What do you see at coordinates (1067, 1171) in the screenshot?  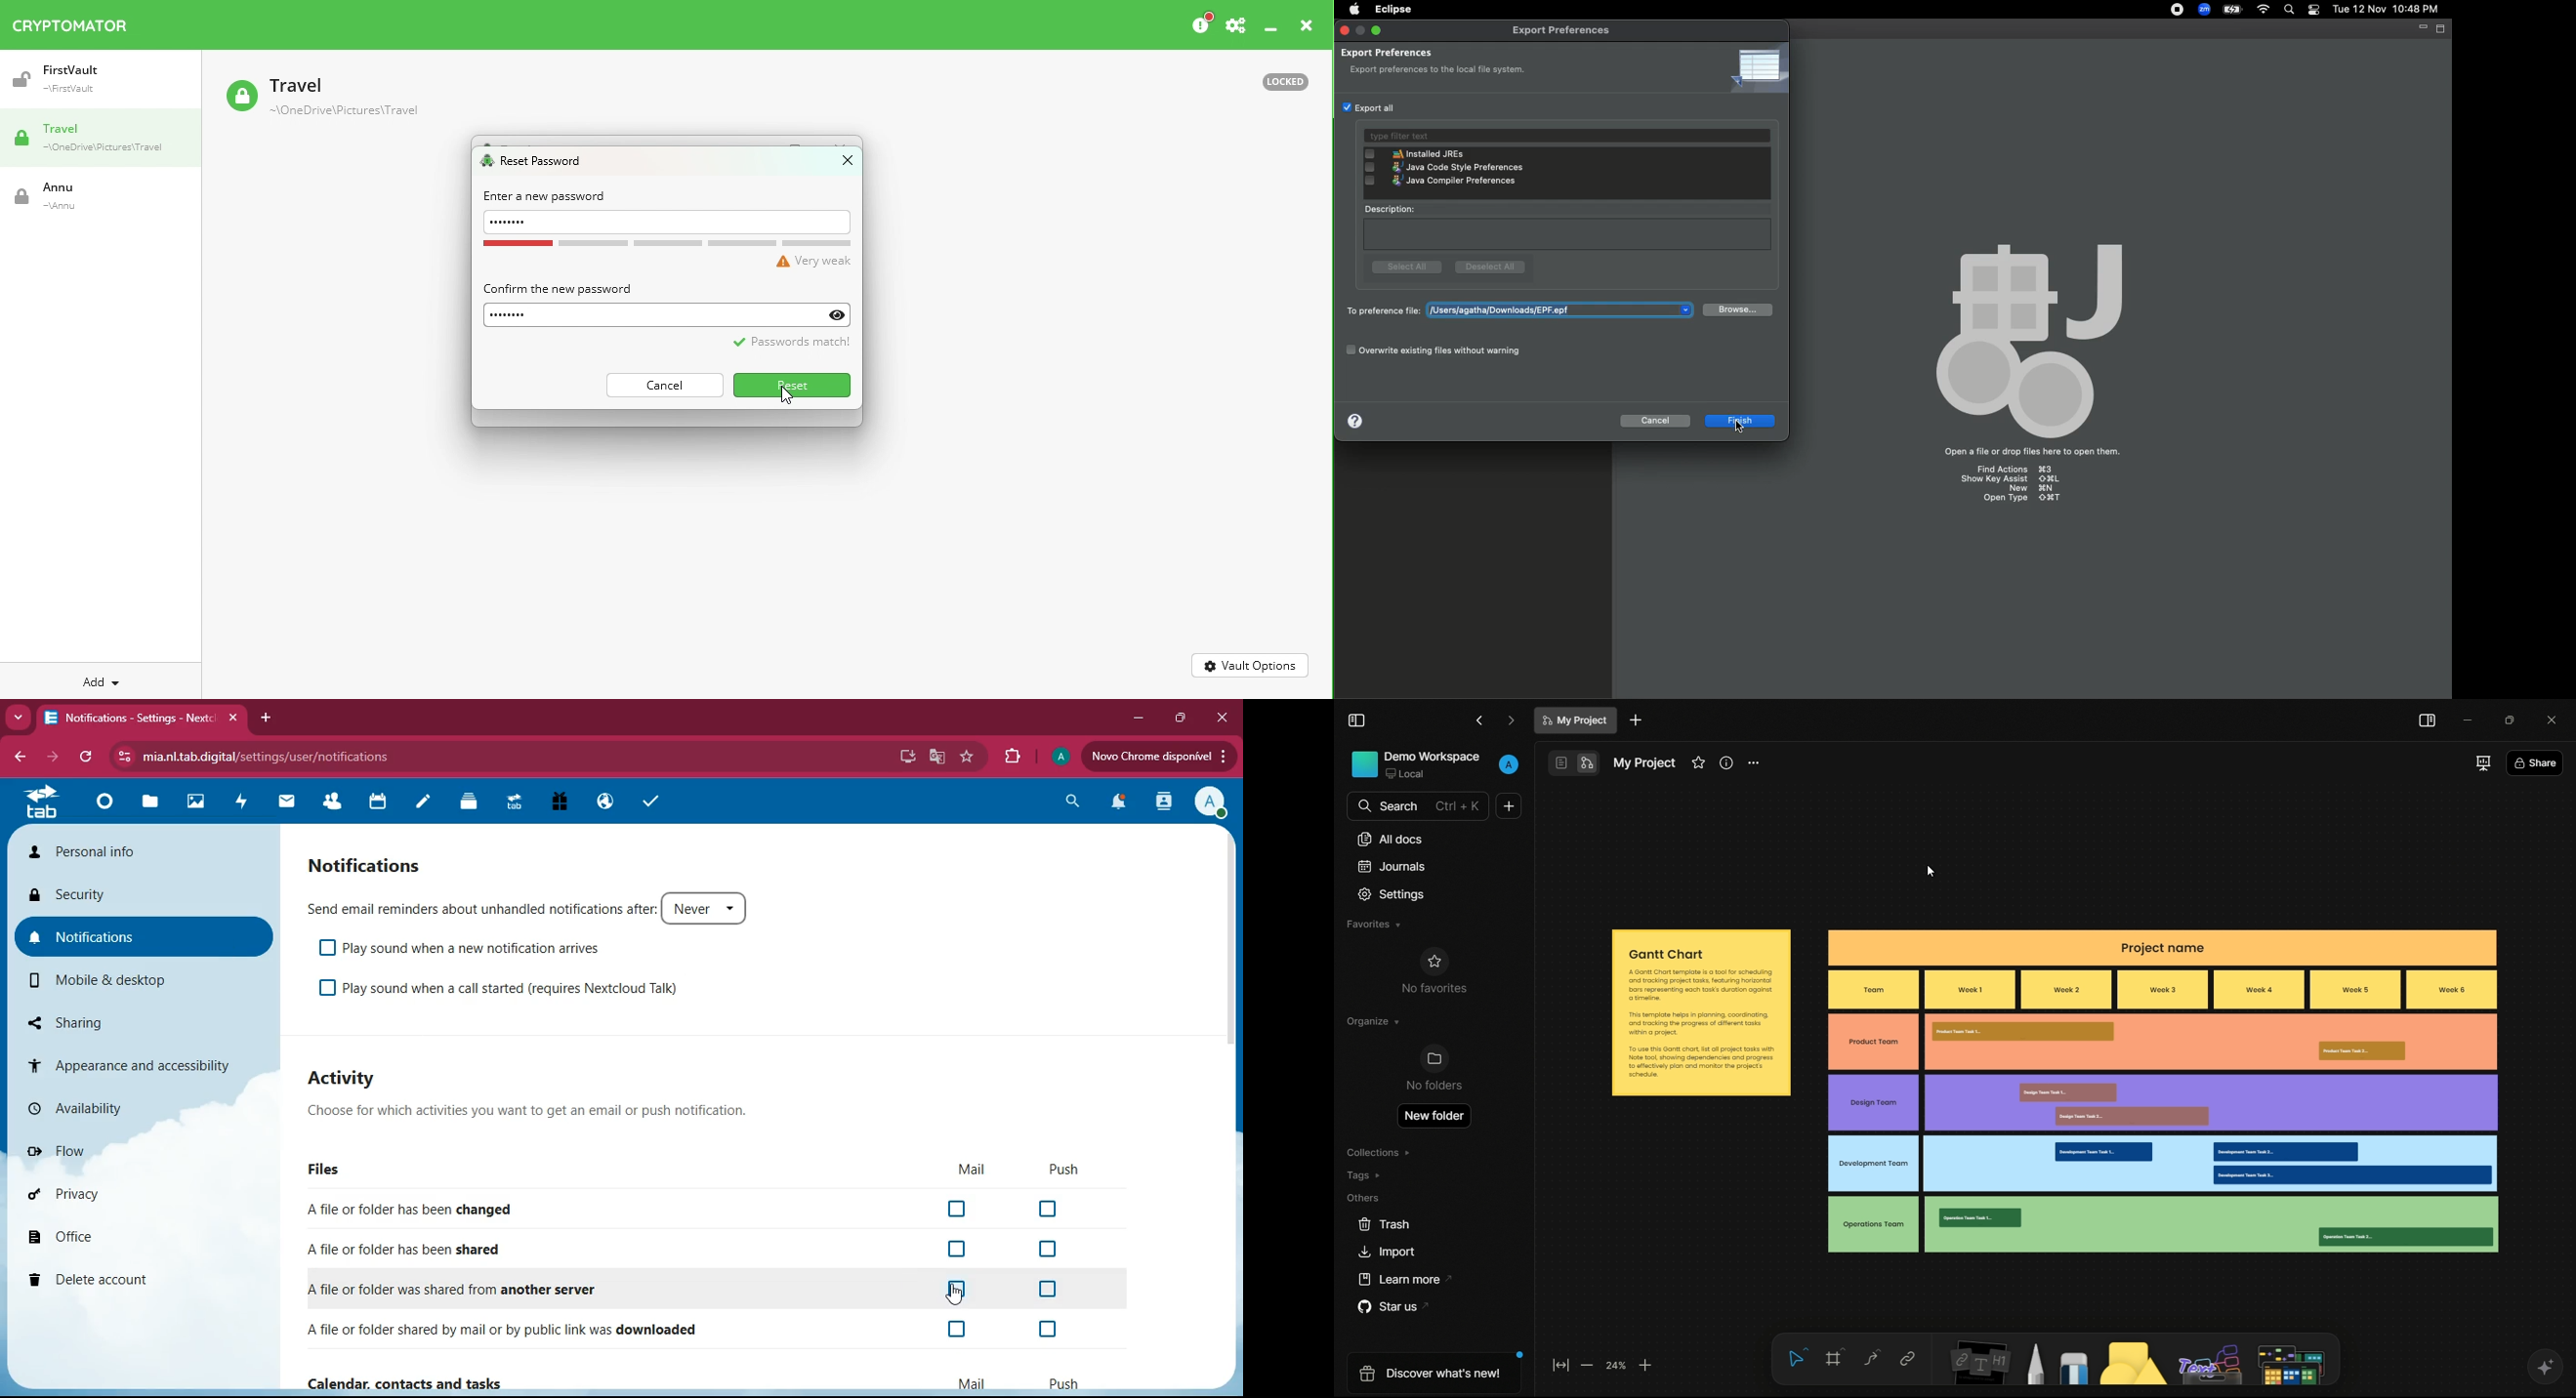 I see `push` at bounding box center [1067, 1171].